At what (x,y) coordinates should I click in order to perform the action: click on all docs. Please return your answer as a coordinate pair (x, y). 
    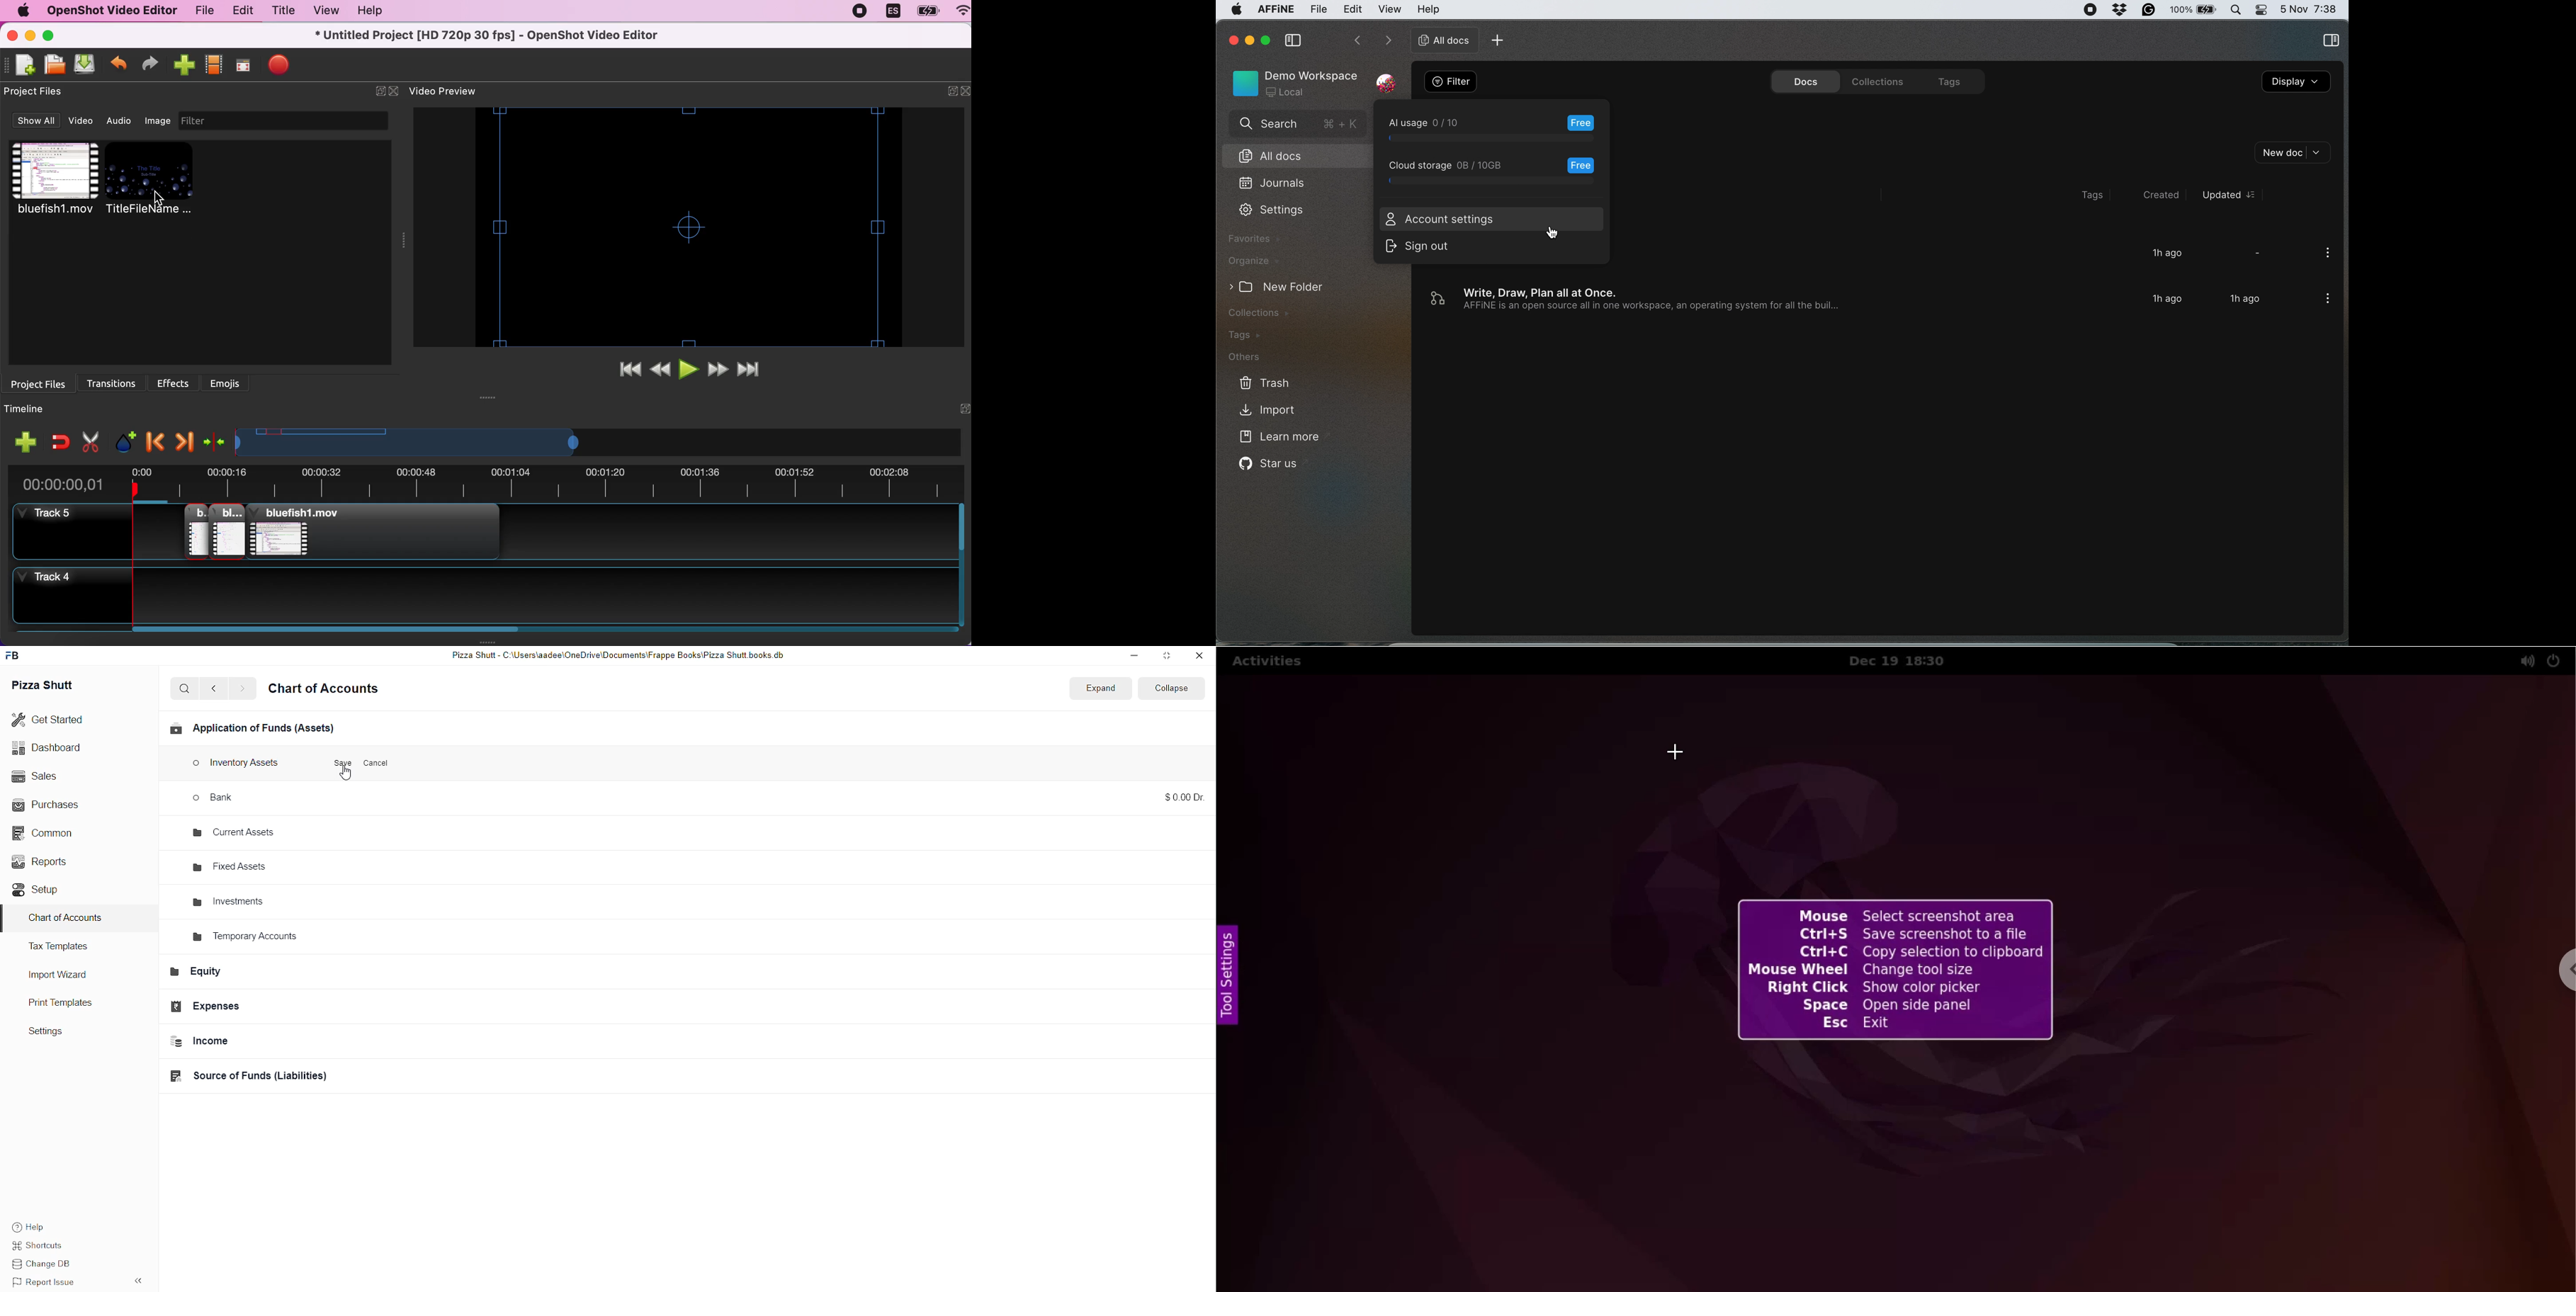
    Looking at the image, I should click on (1296, 155).